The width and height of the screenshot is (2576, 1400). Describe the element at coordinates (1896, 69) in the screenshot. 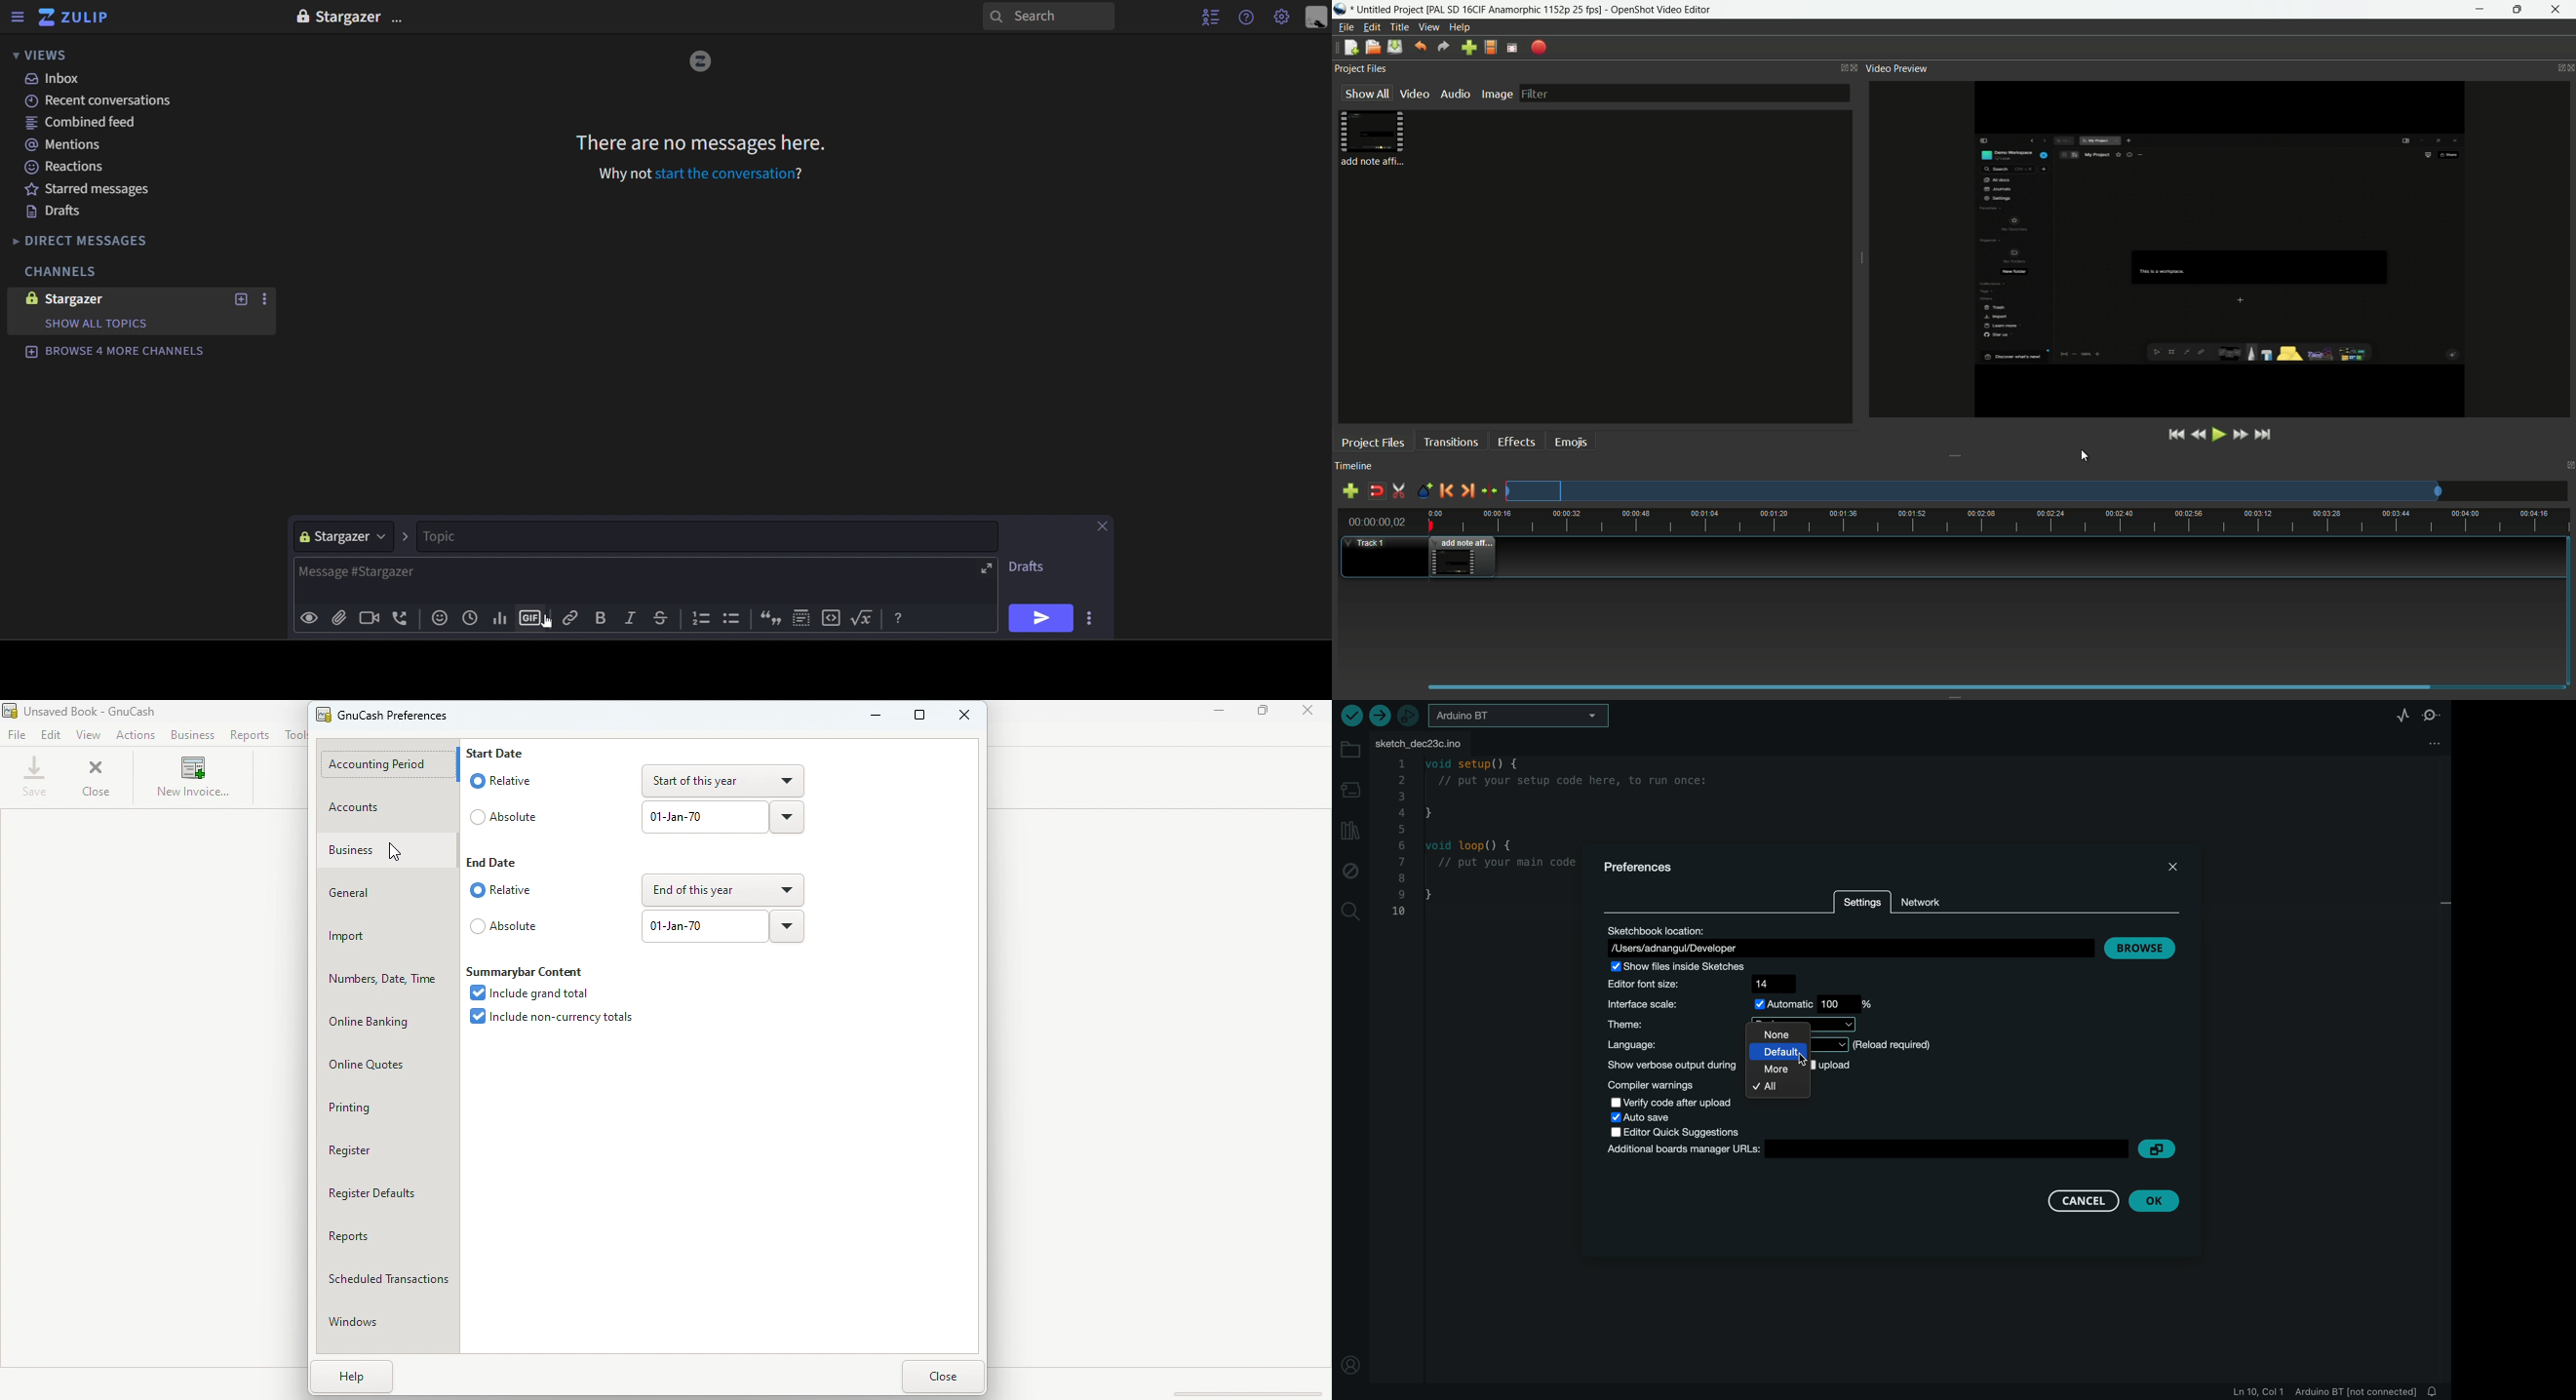

I see `video preview` at that location.